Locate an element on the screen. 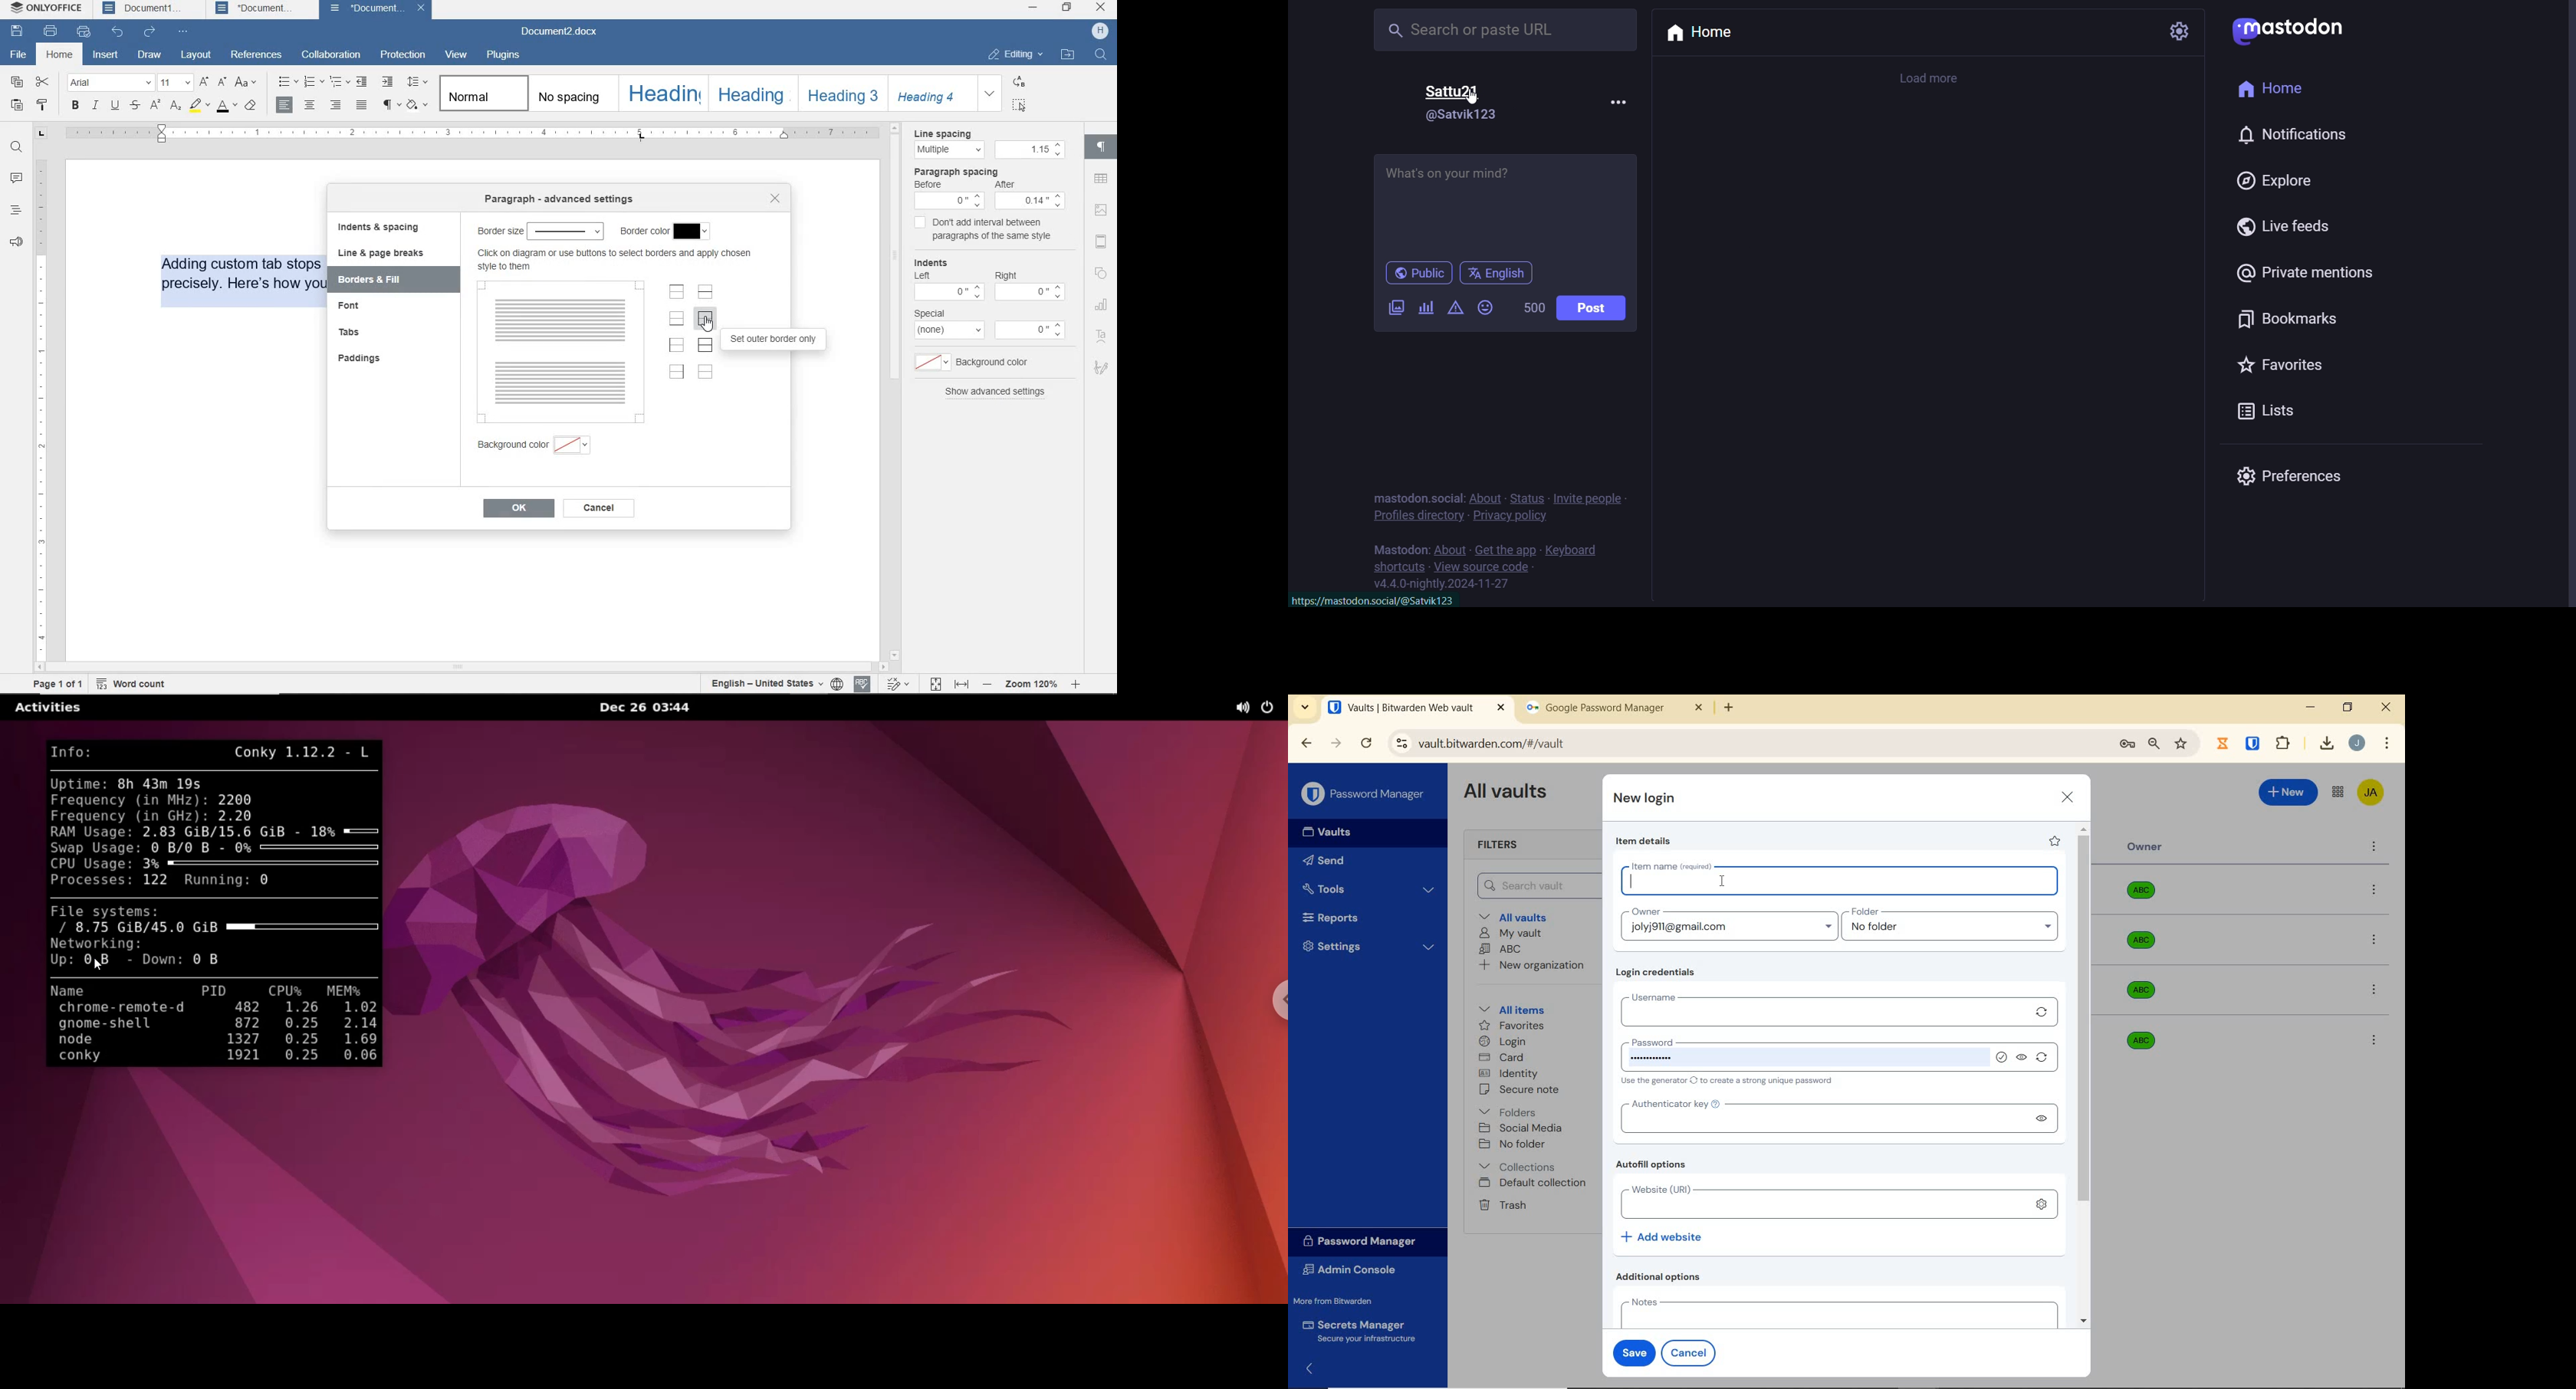  scroll is located at coordinates (472, 667).